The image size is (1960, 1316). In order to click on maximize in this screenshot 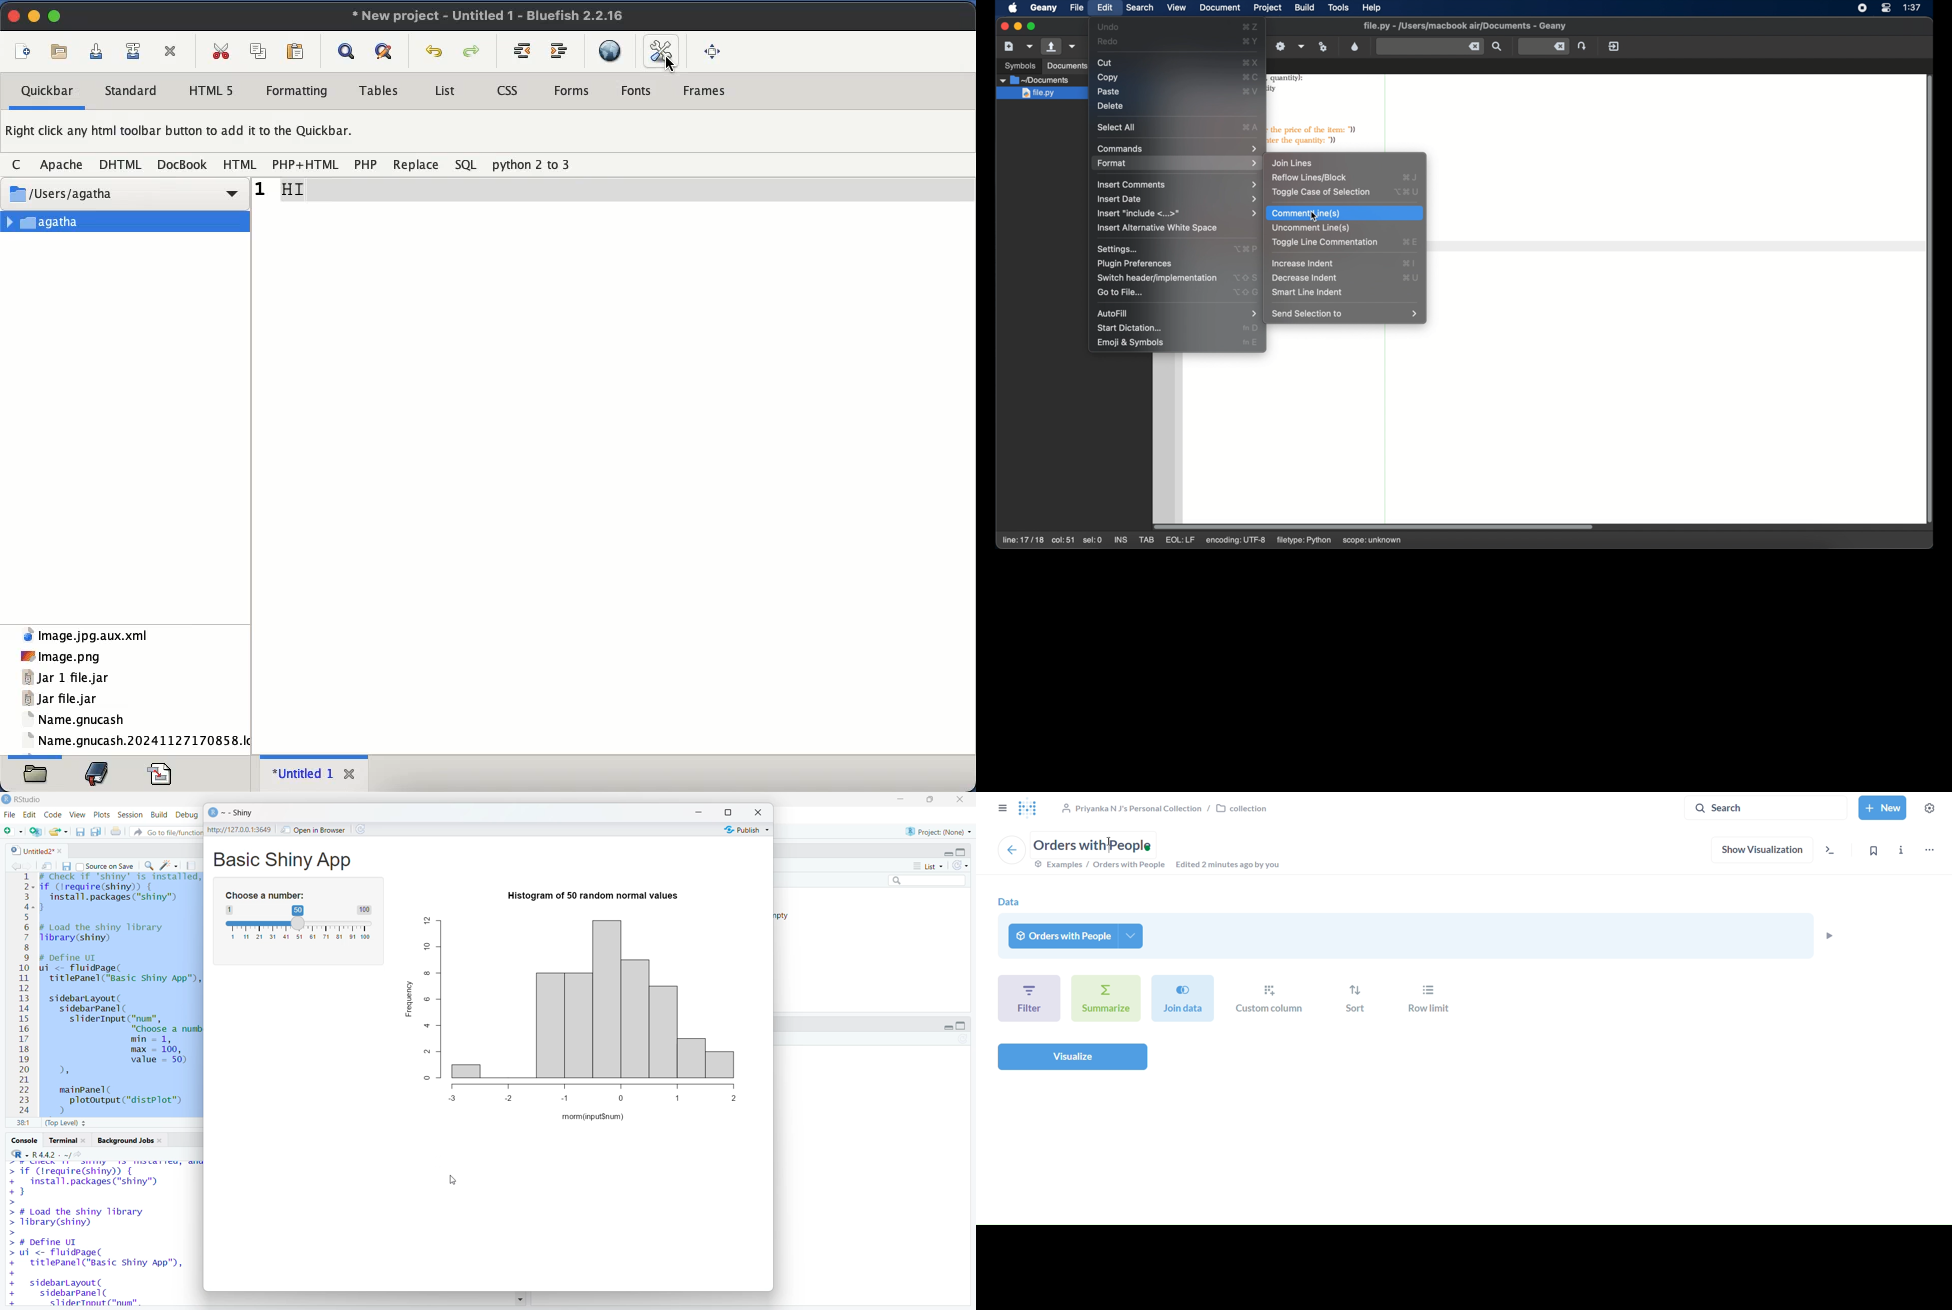, I will do `click(962, 852)`.